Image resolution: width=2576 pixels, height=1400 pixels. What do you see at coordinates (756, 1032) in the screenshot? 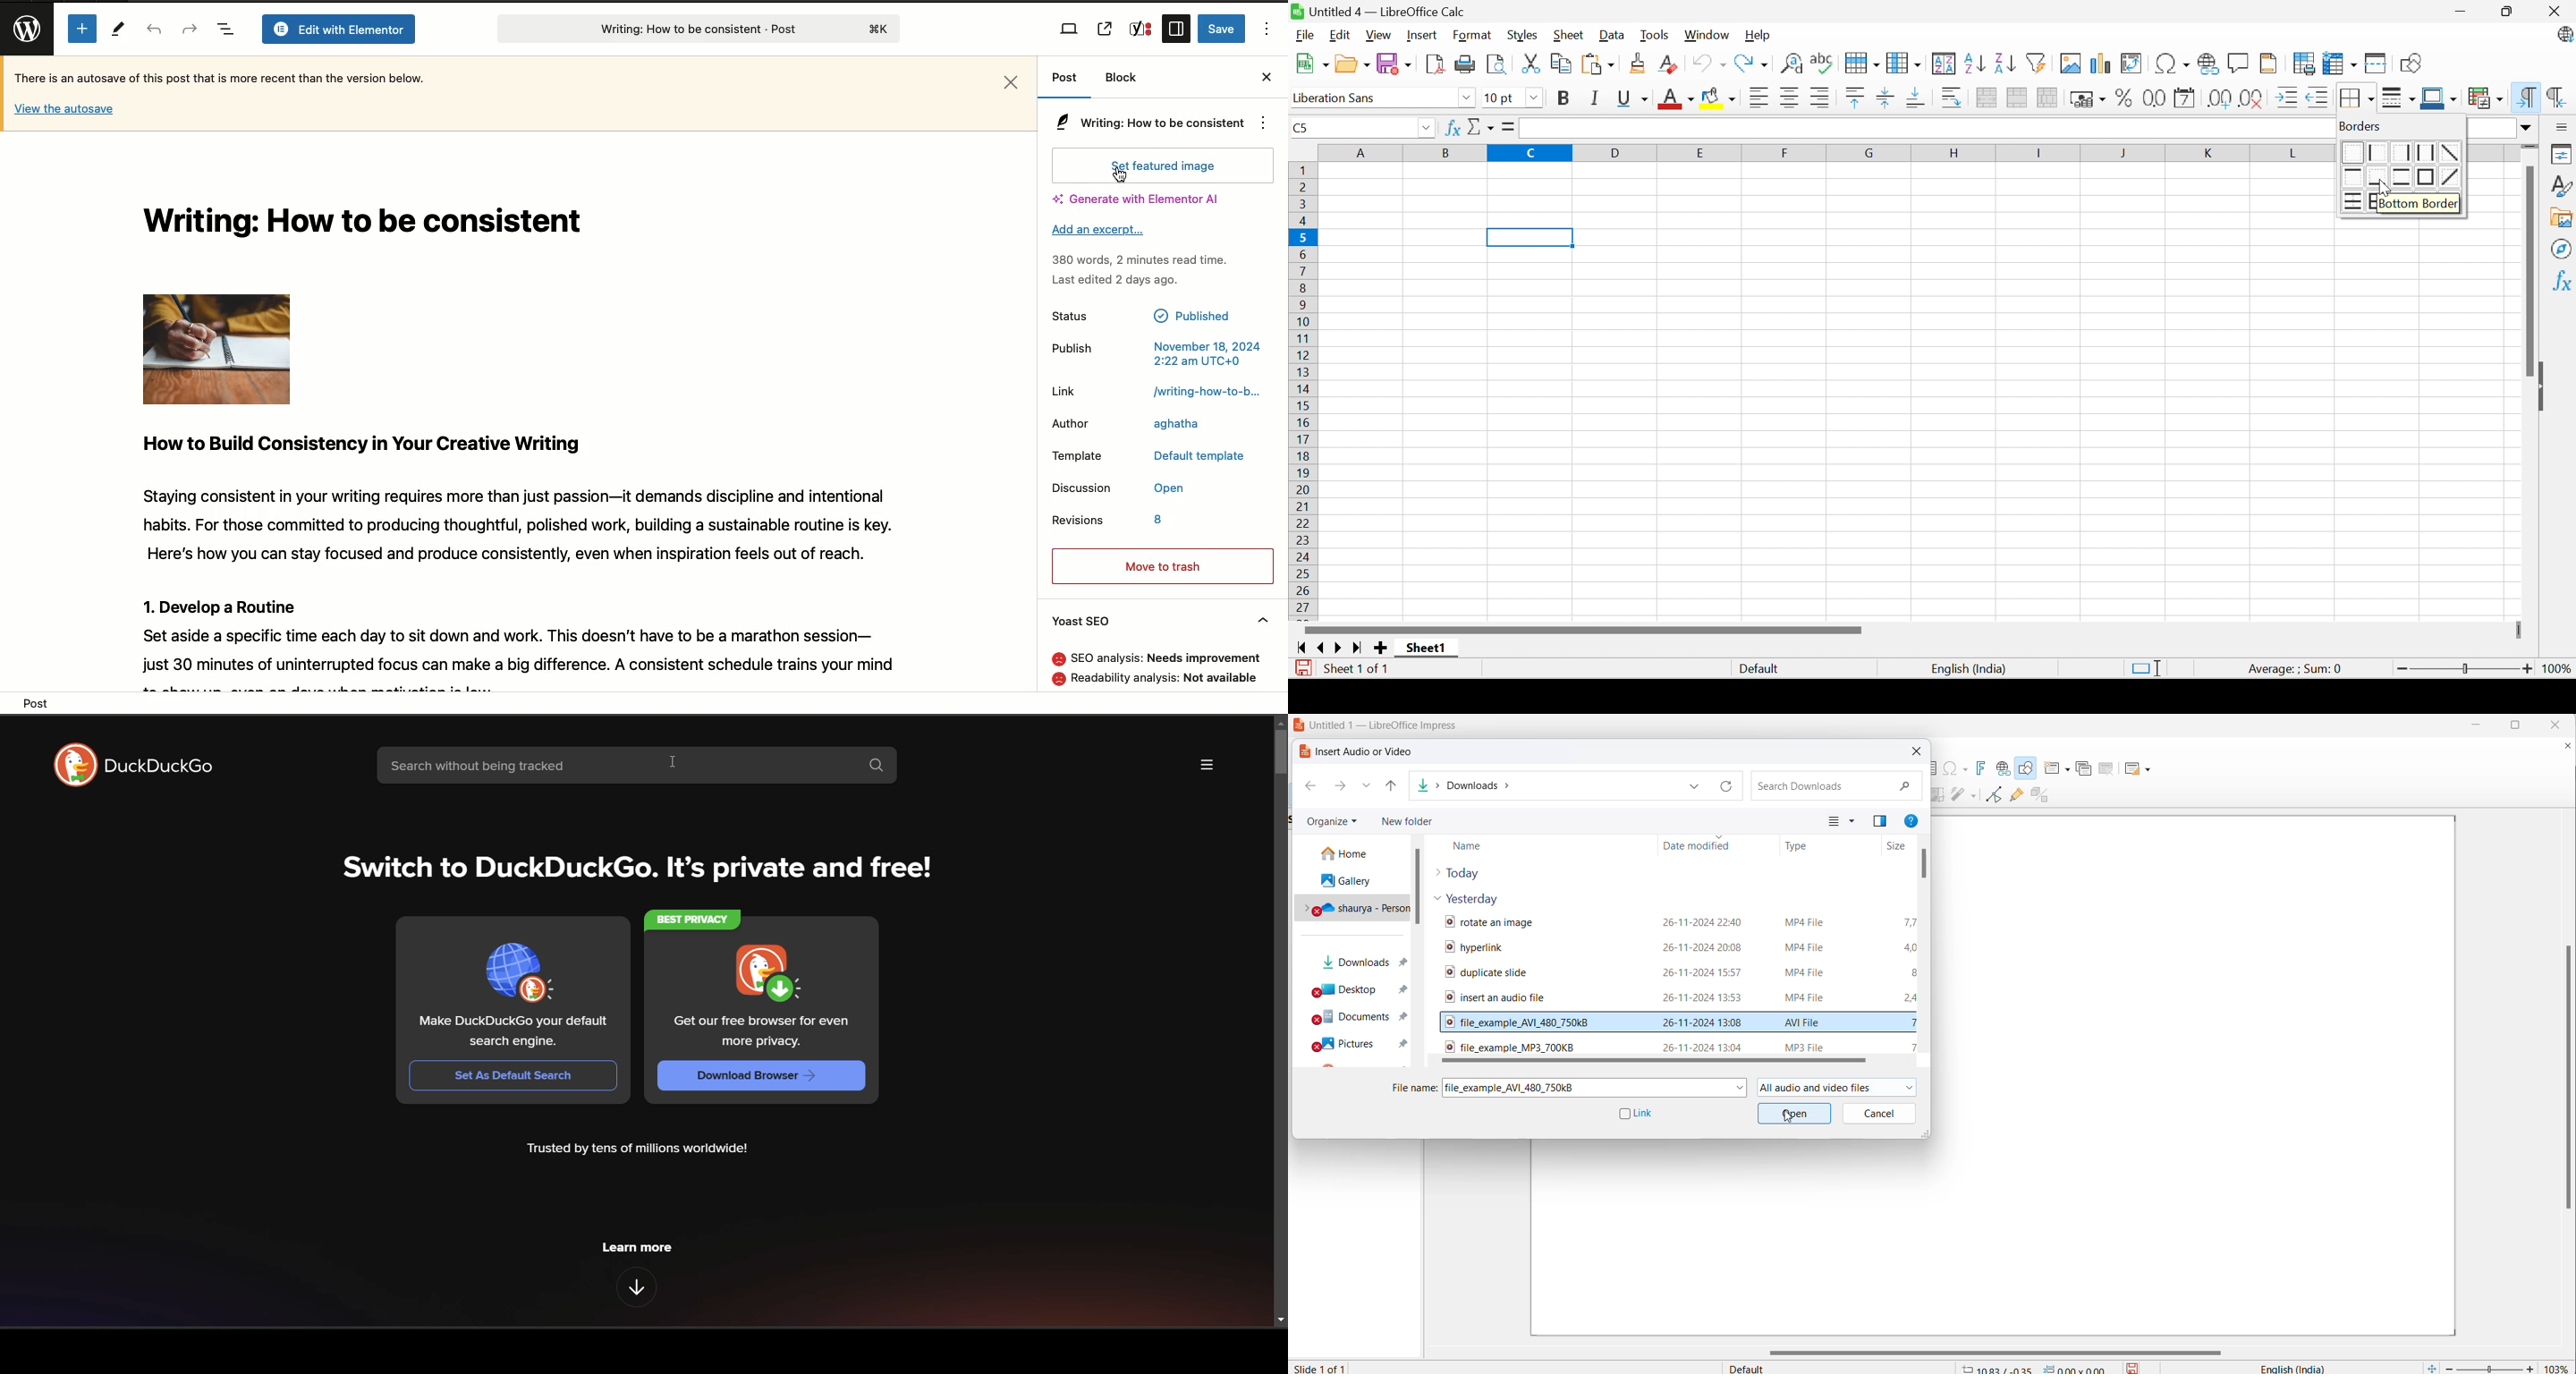
I see `Get our free browser for even more privacy.` at bounding box center [756, 1032].